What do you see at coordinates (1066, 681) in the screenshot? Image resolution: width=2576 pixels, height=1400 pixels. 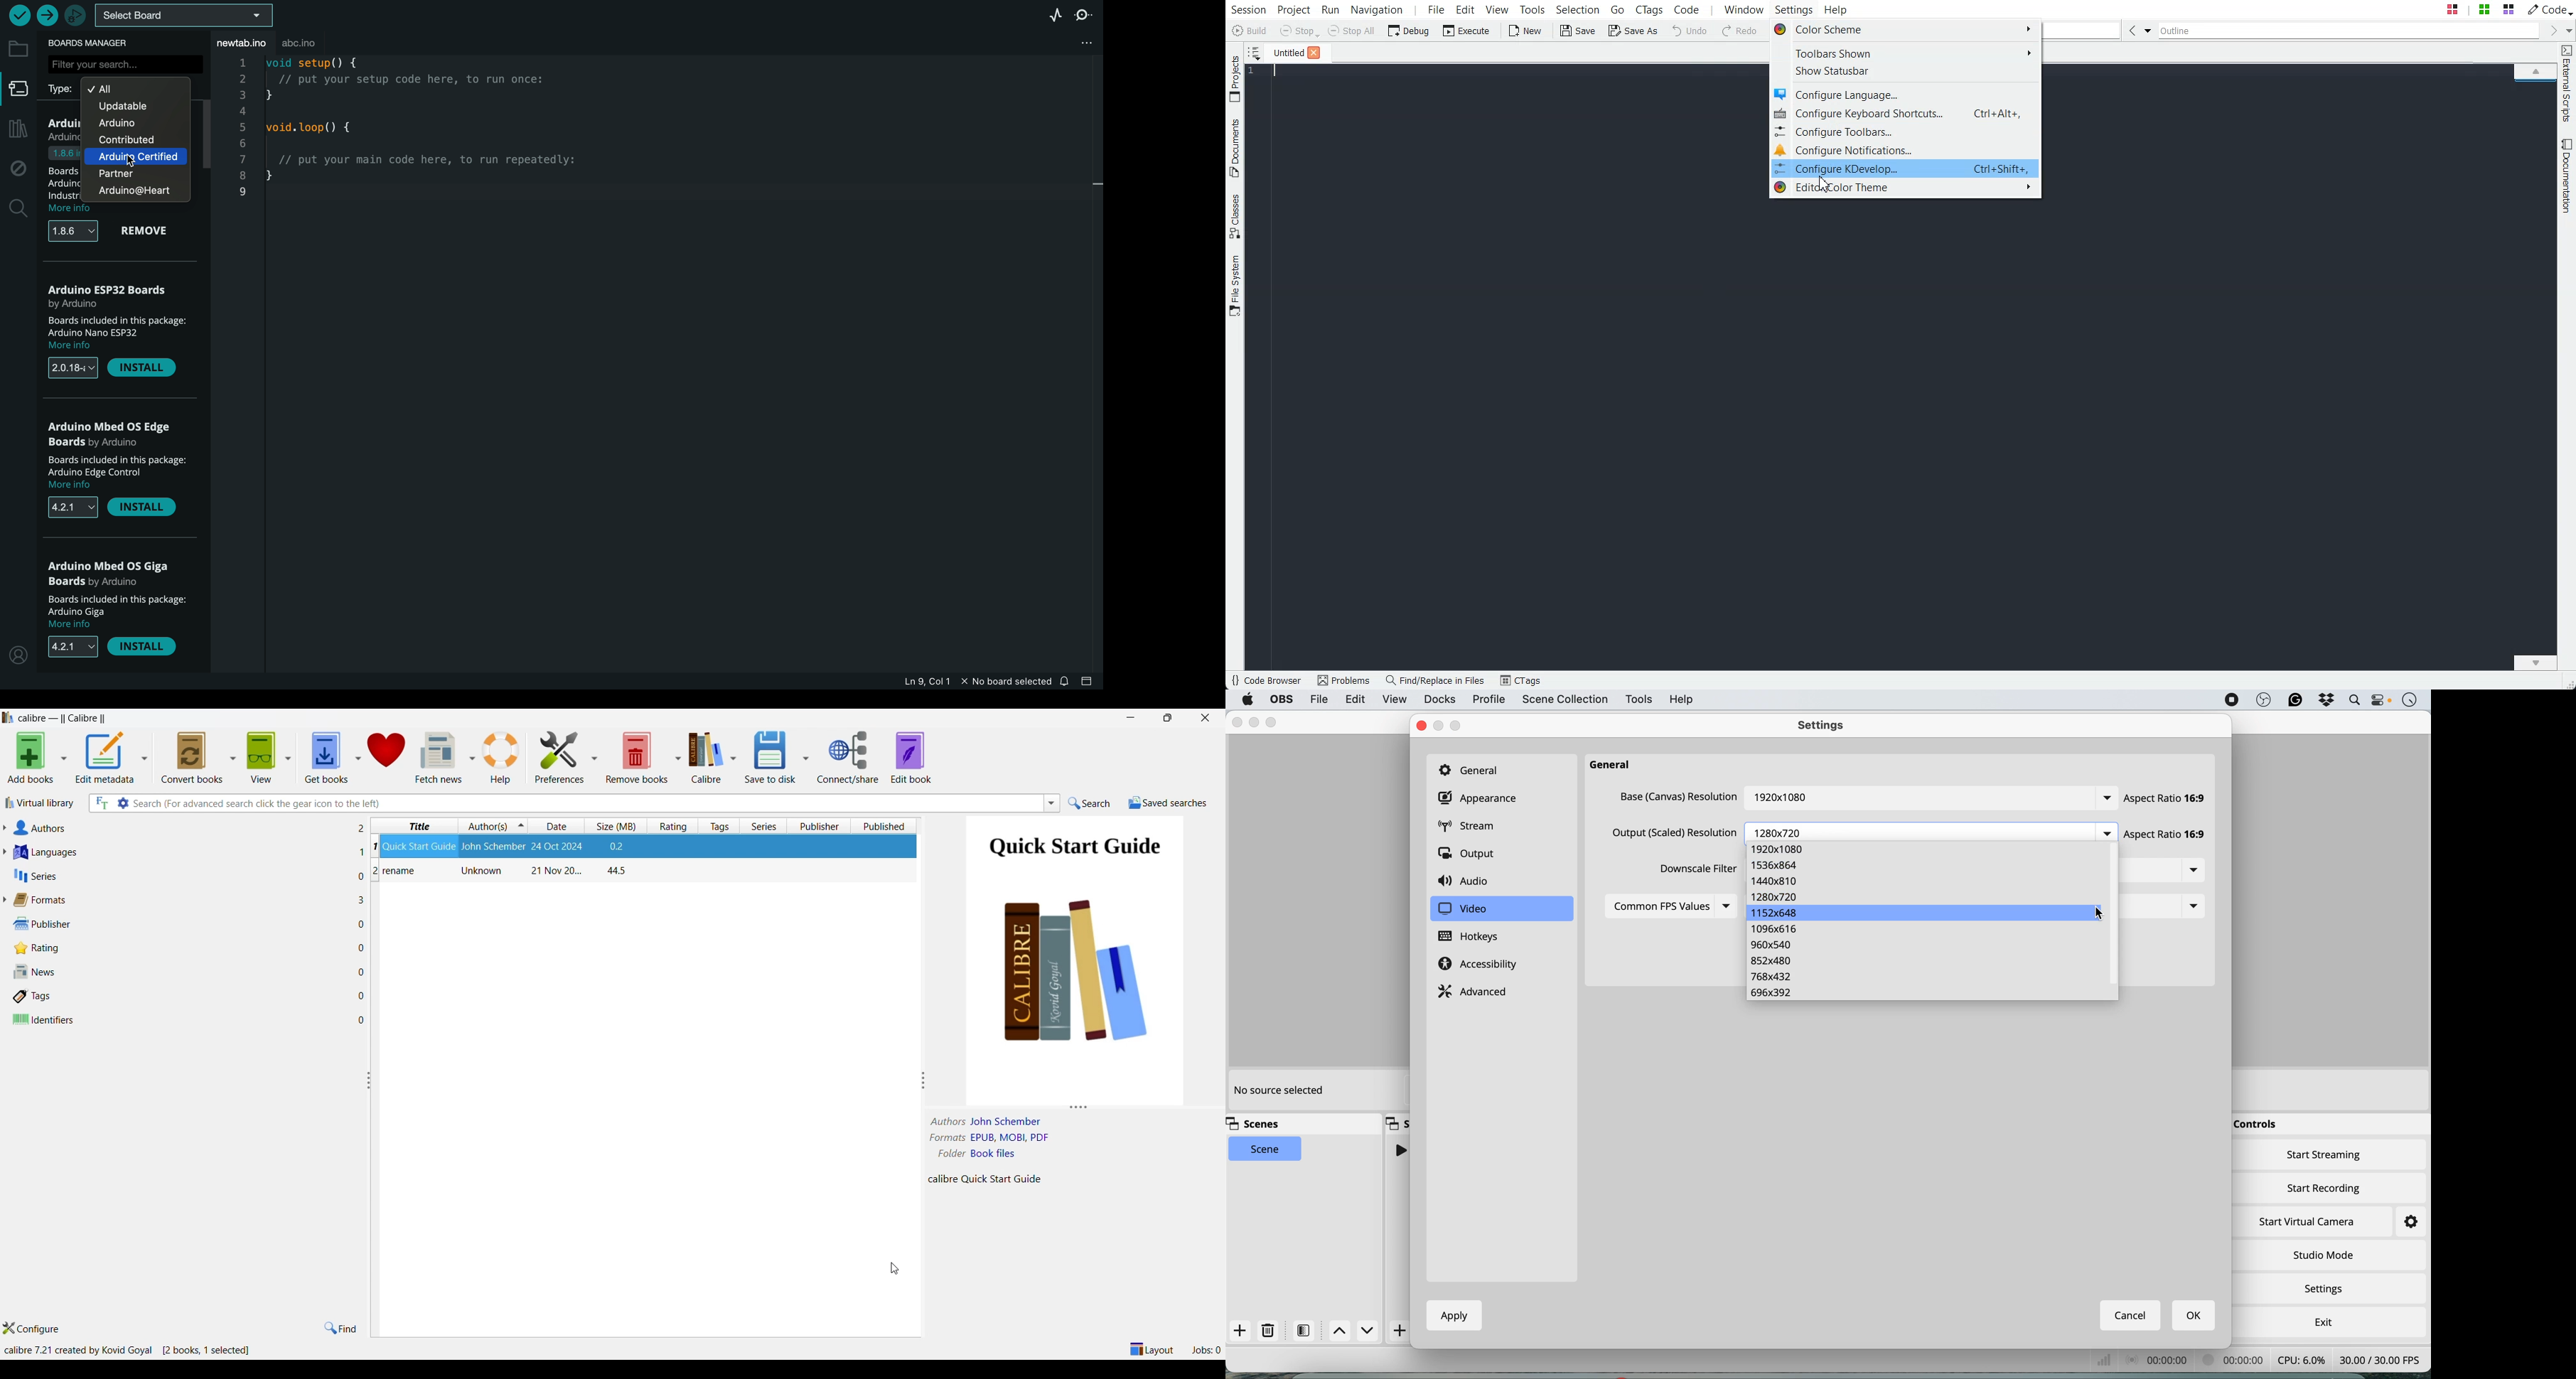 I see `notification` at bounding box center [1066, 681].